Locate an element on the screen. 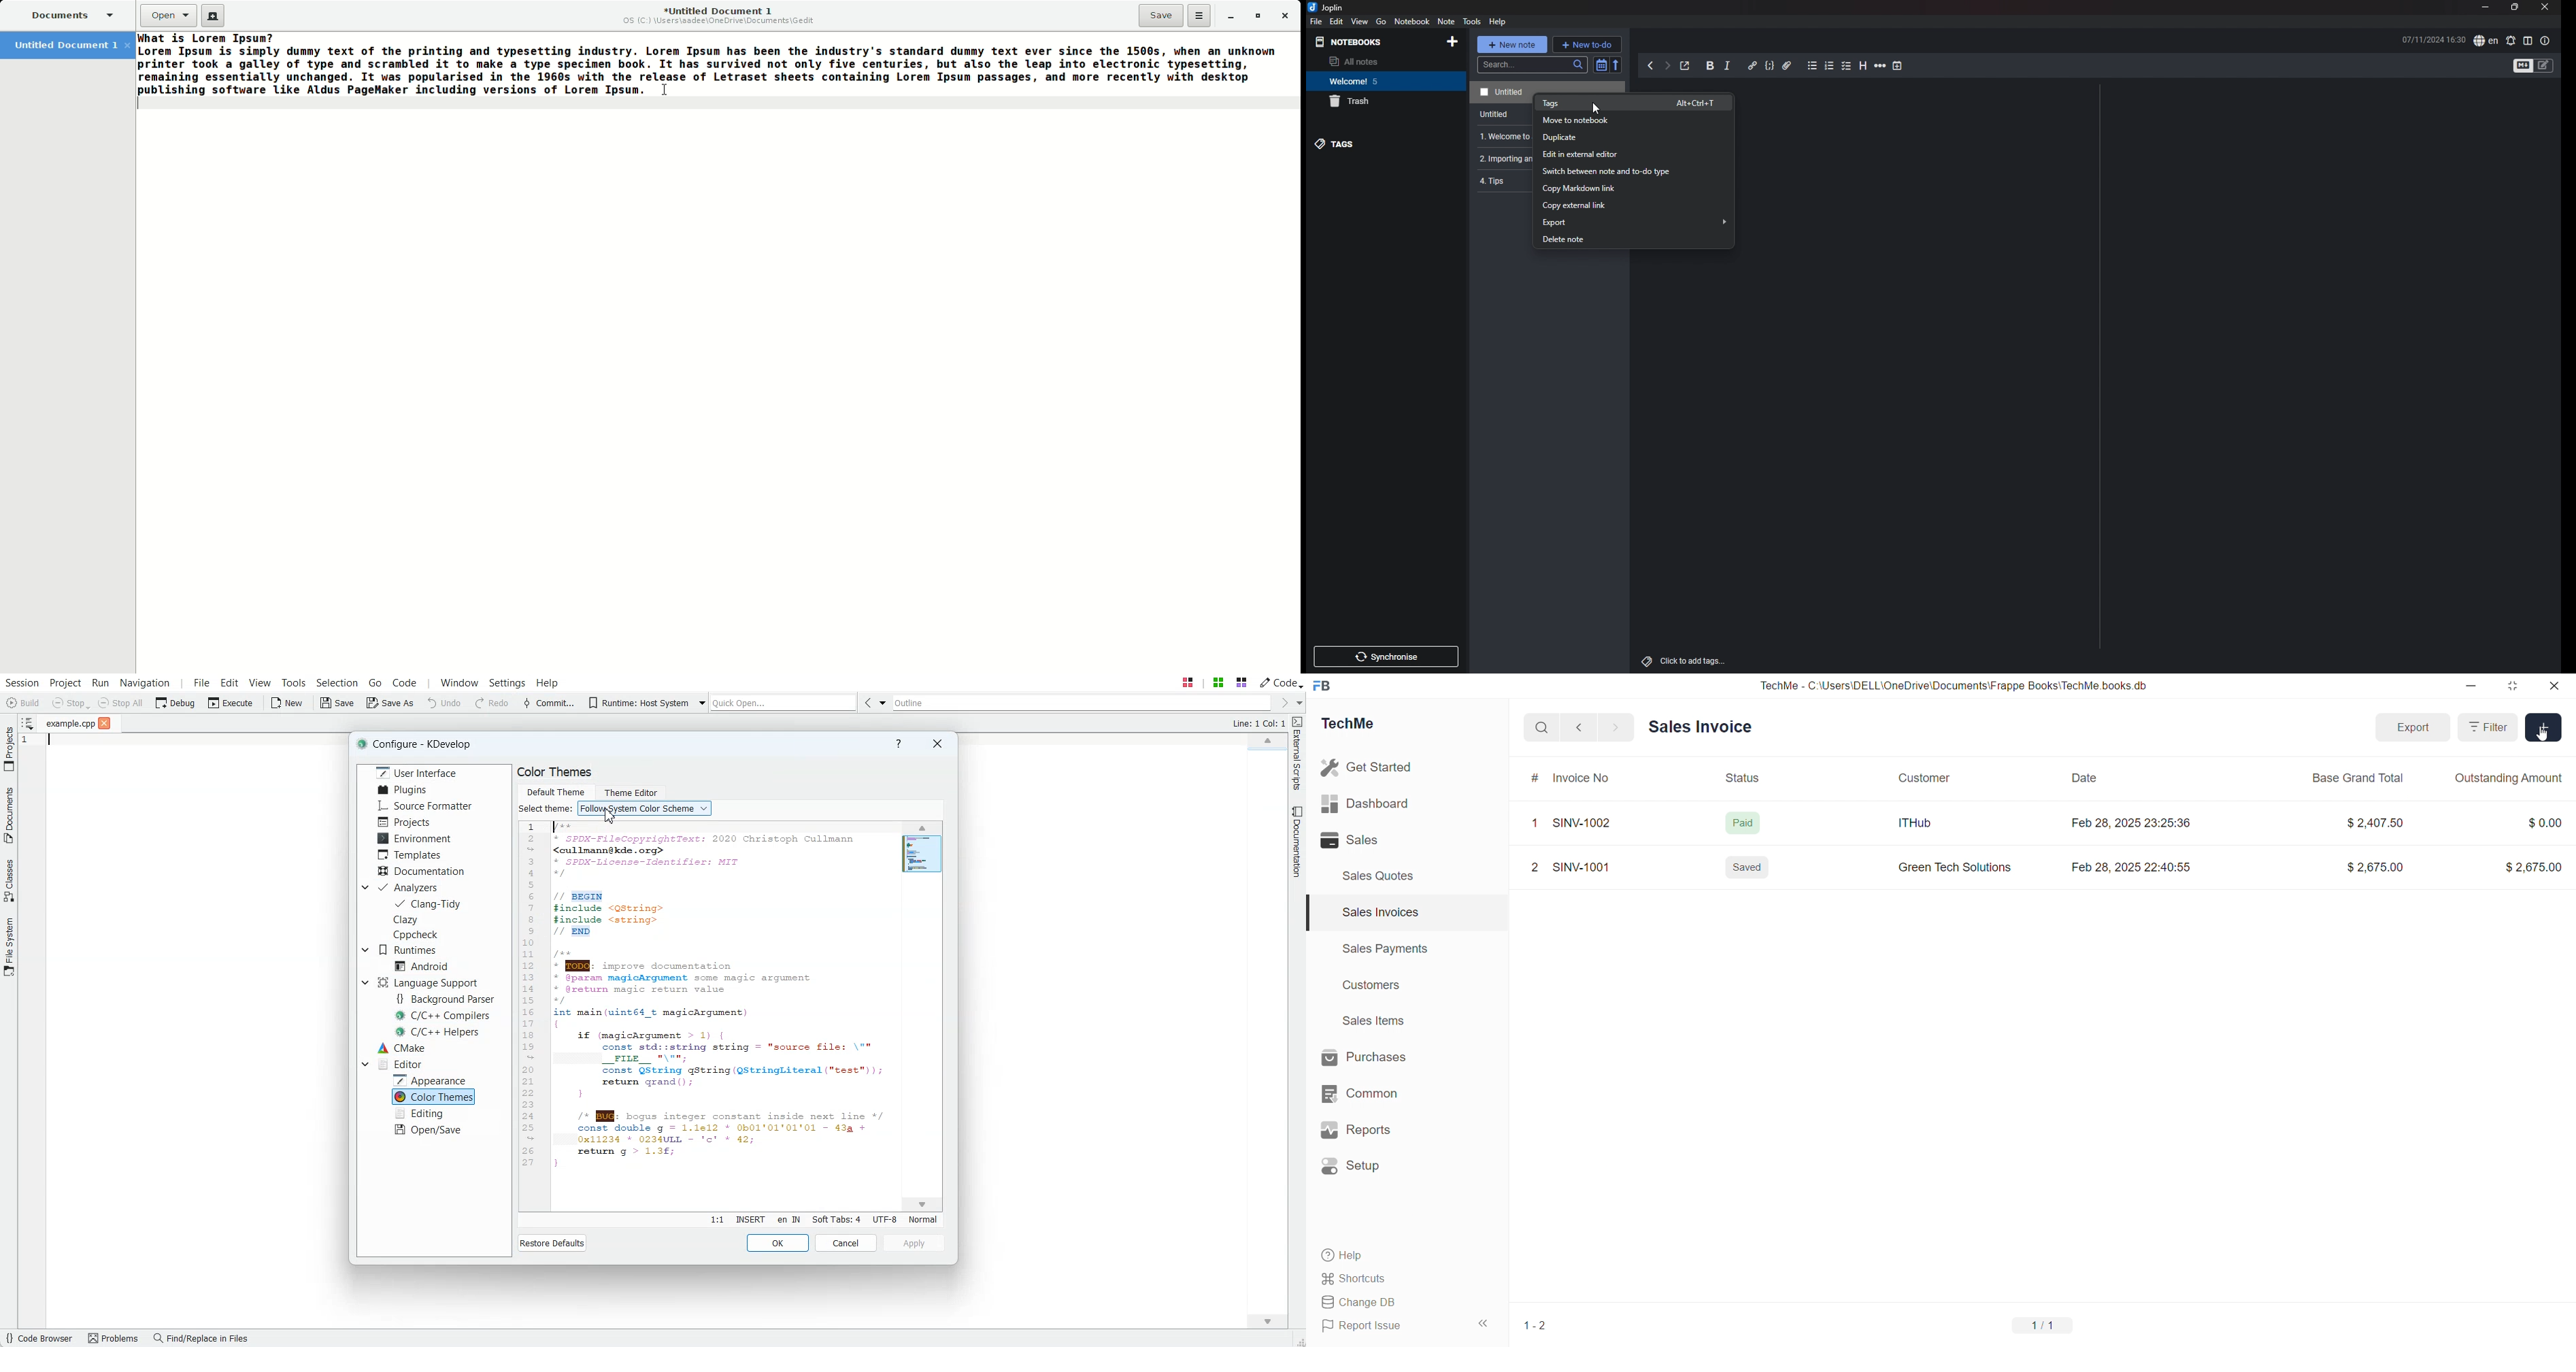 This screenshot has height=1372, width=2576. new note is located at coordinates (1513, 44).